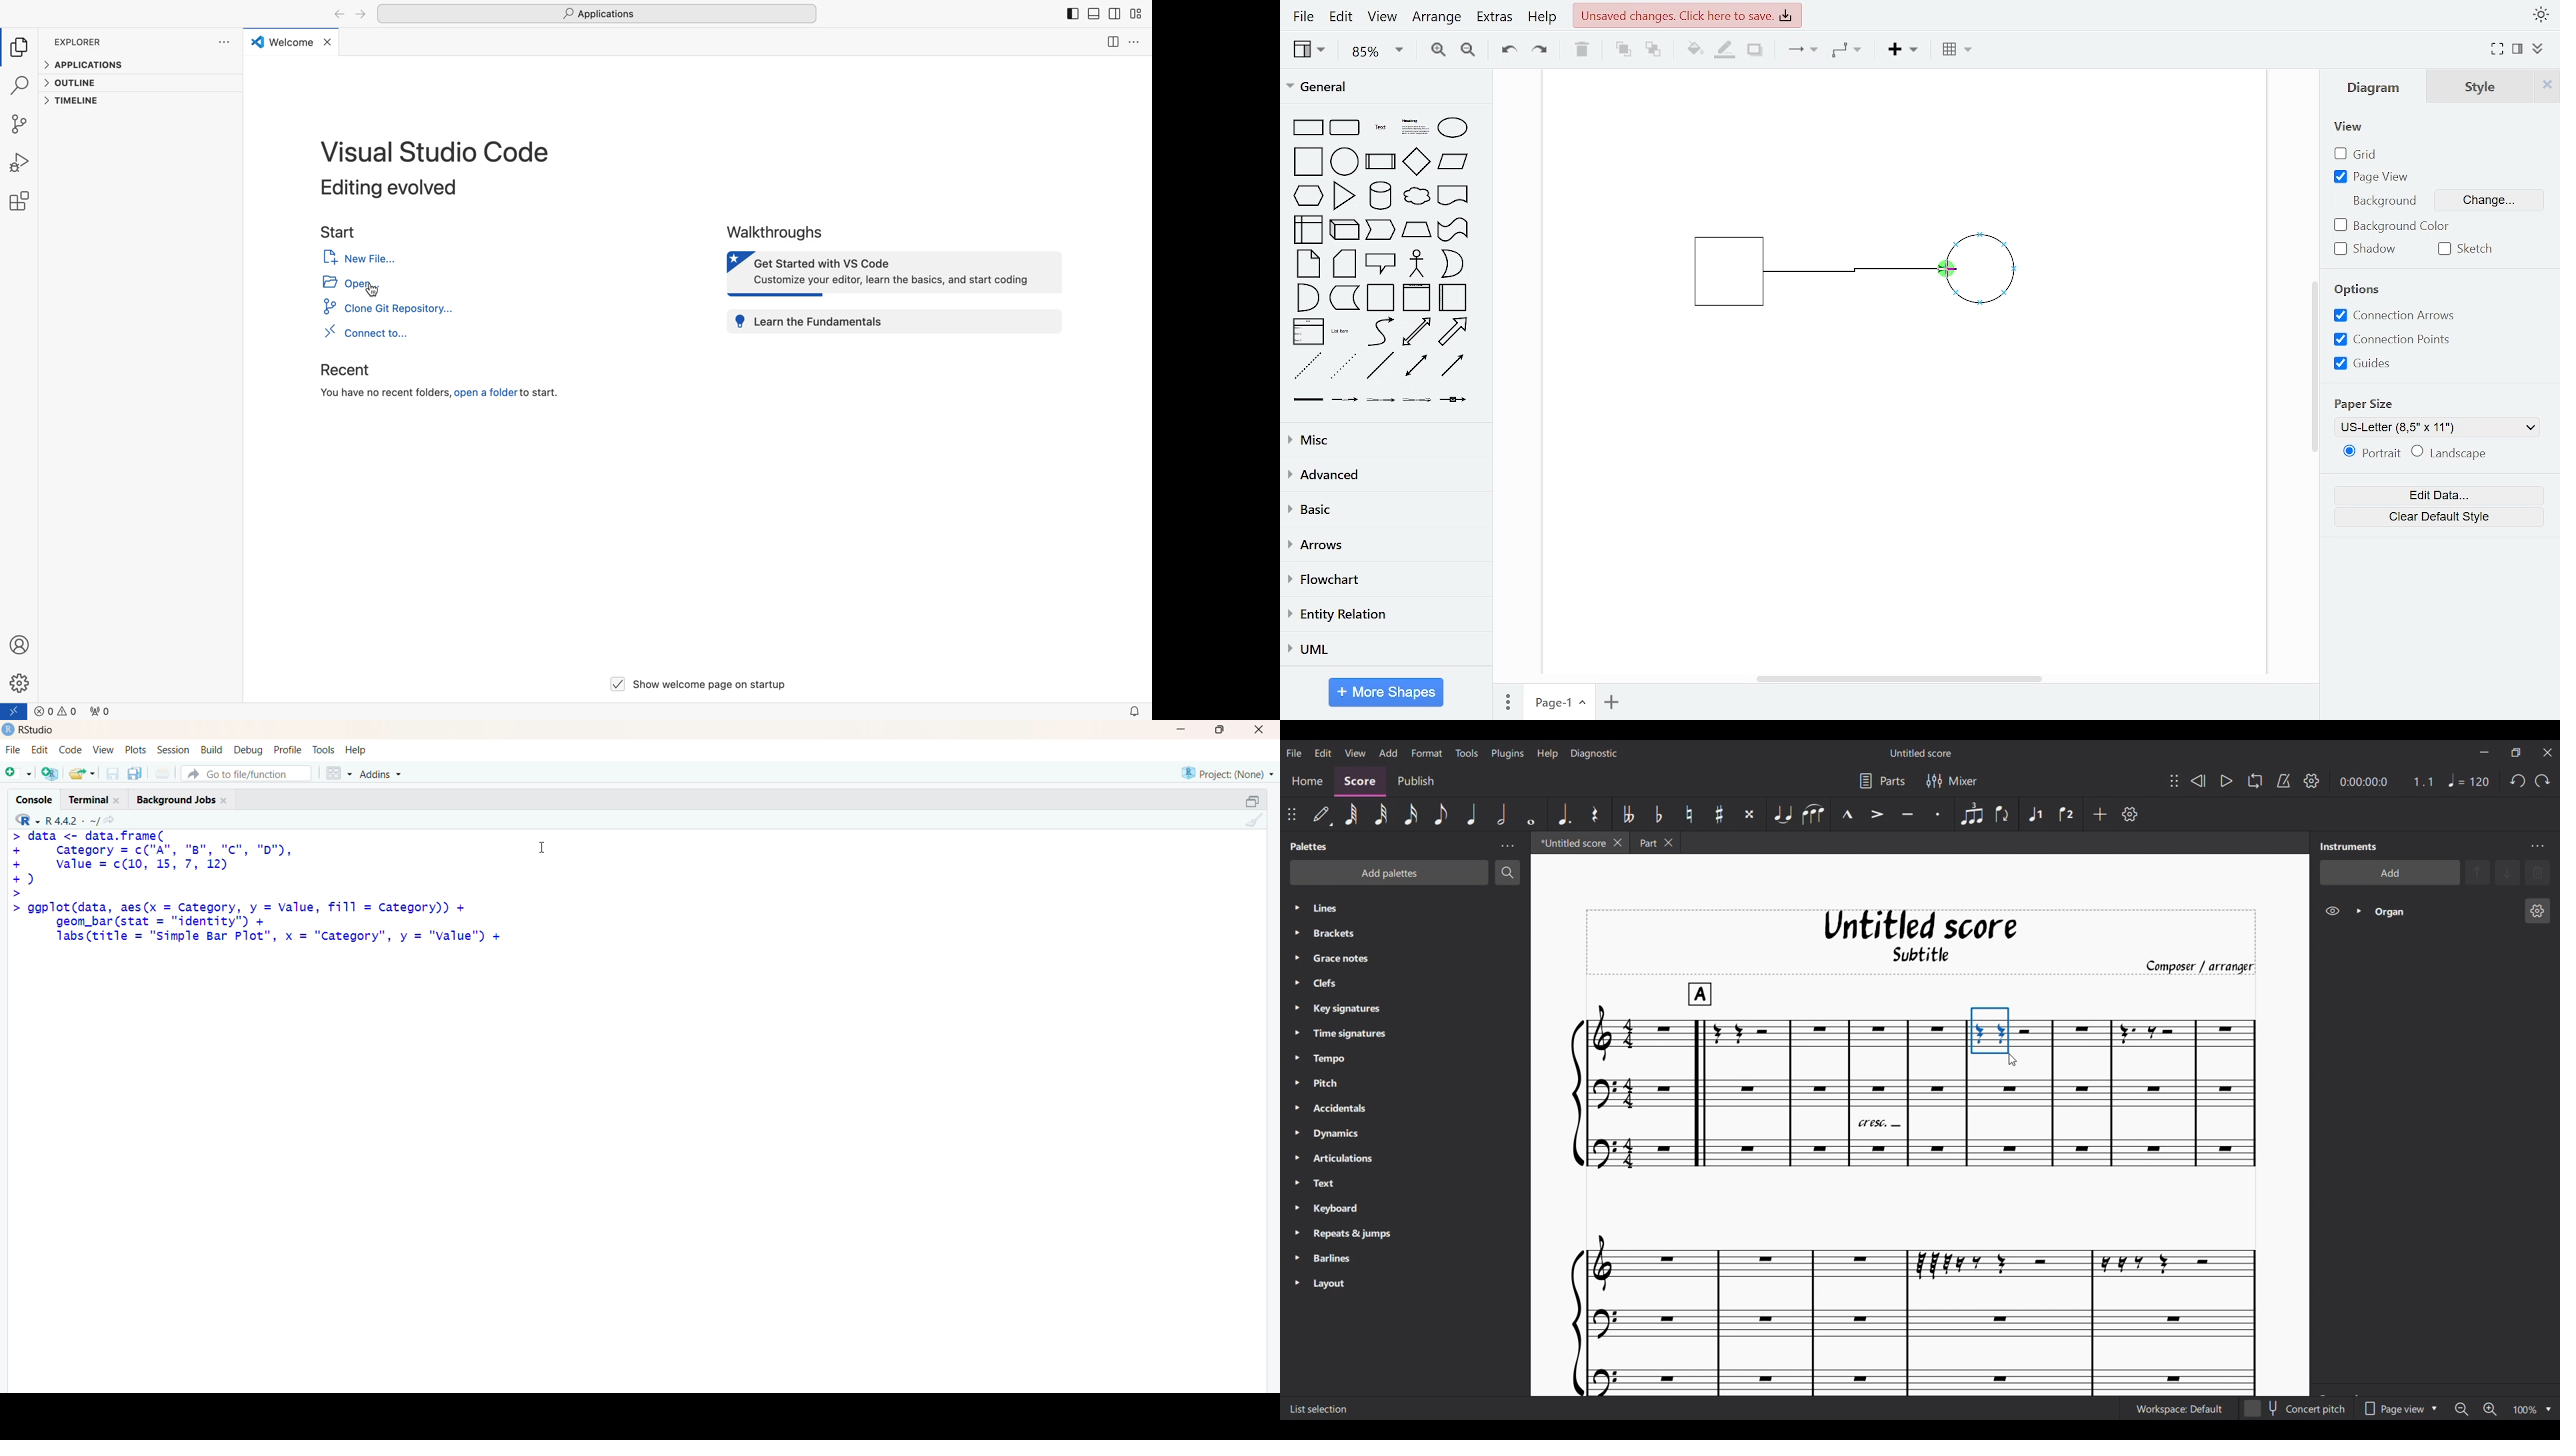 The image size is (2576, 1456). I want to click on Slur, so click(1812, 814).